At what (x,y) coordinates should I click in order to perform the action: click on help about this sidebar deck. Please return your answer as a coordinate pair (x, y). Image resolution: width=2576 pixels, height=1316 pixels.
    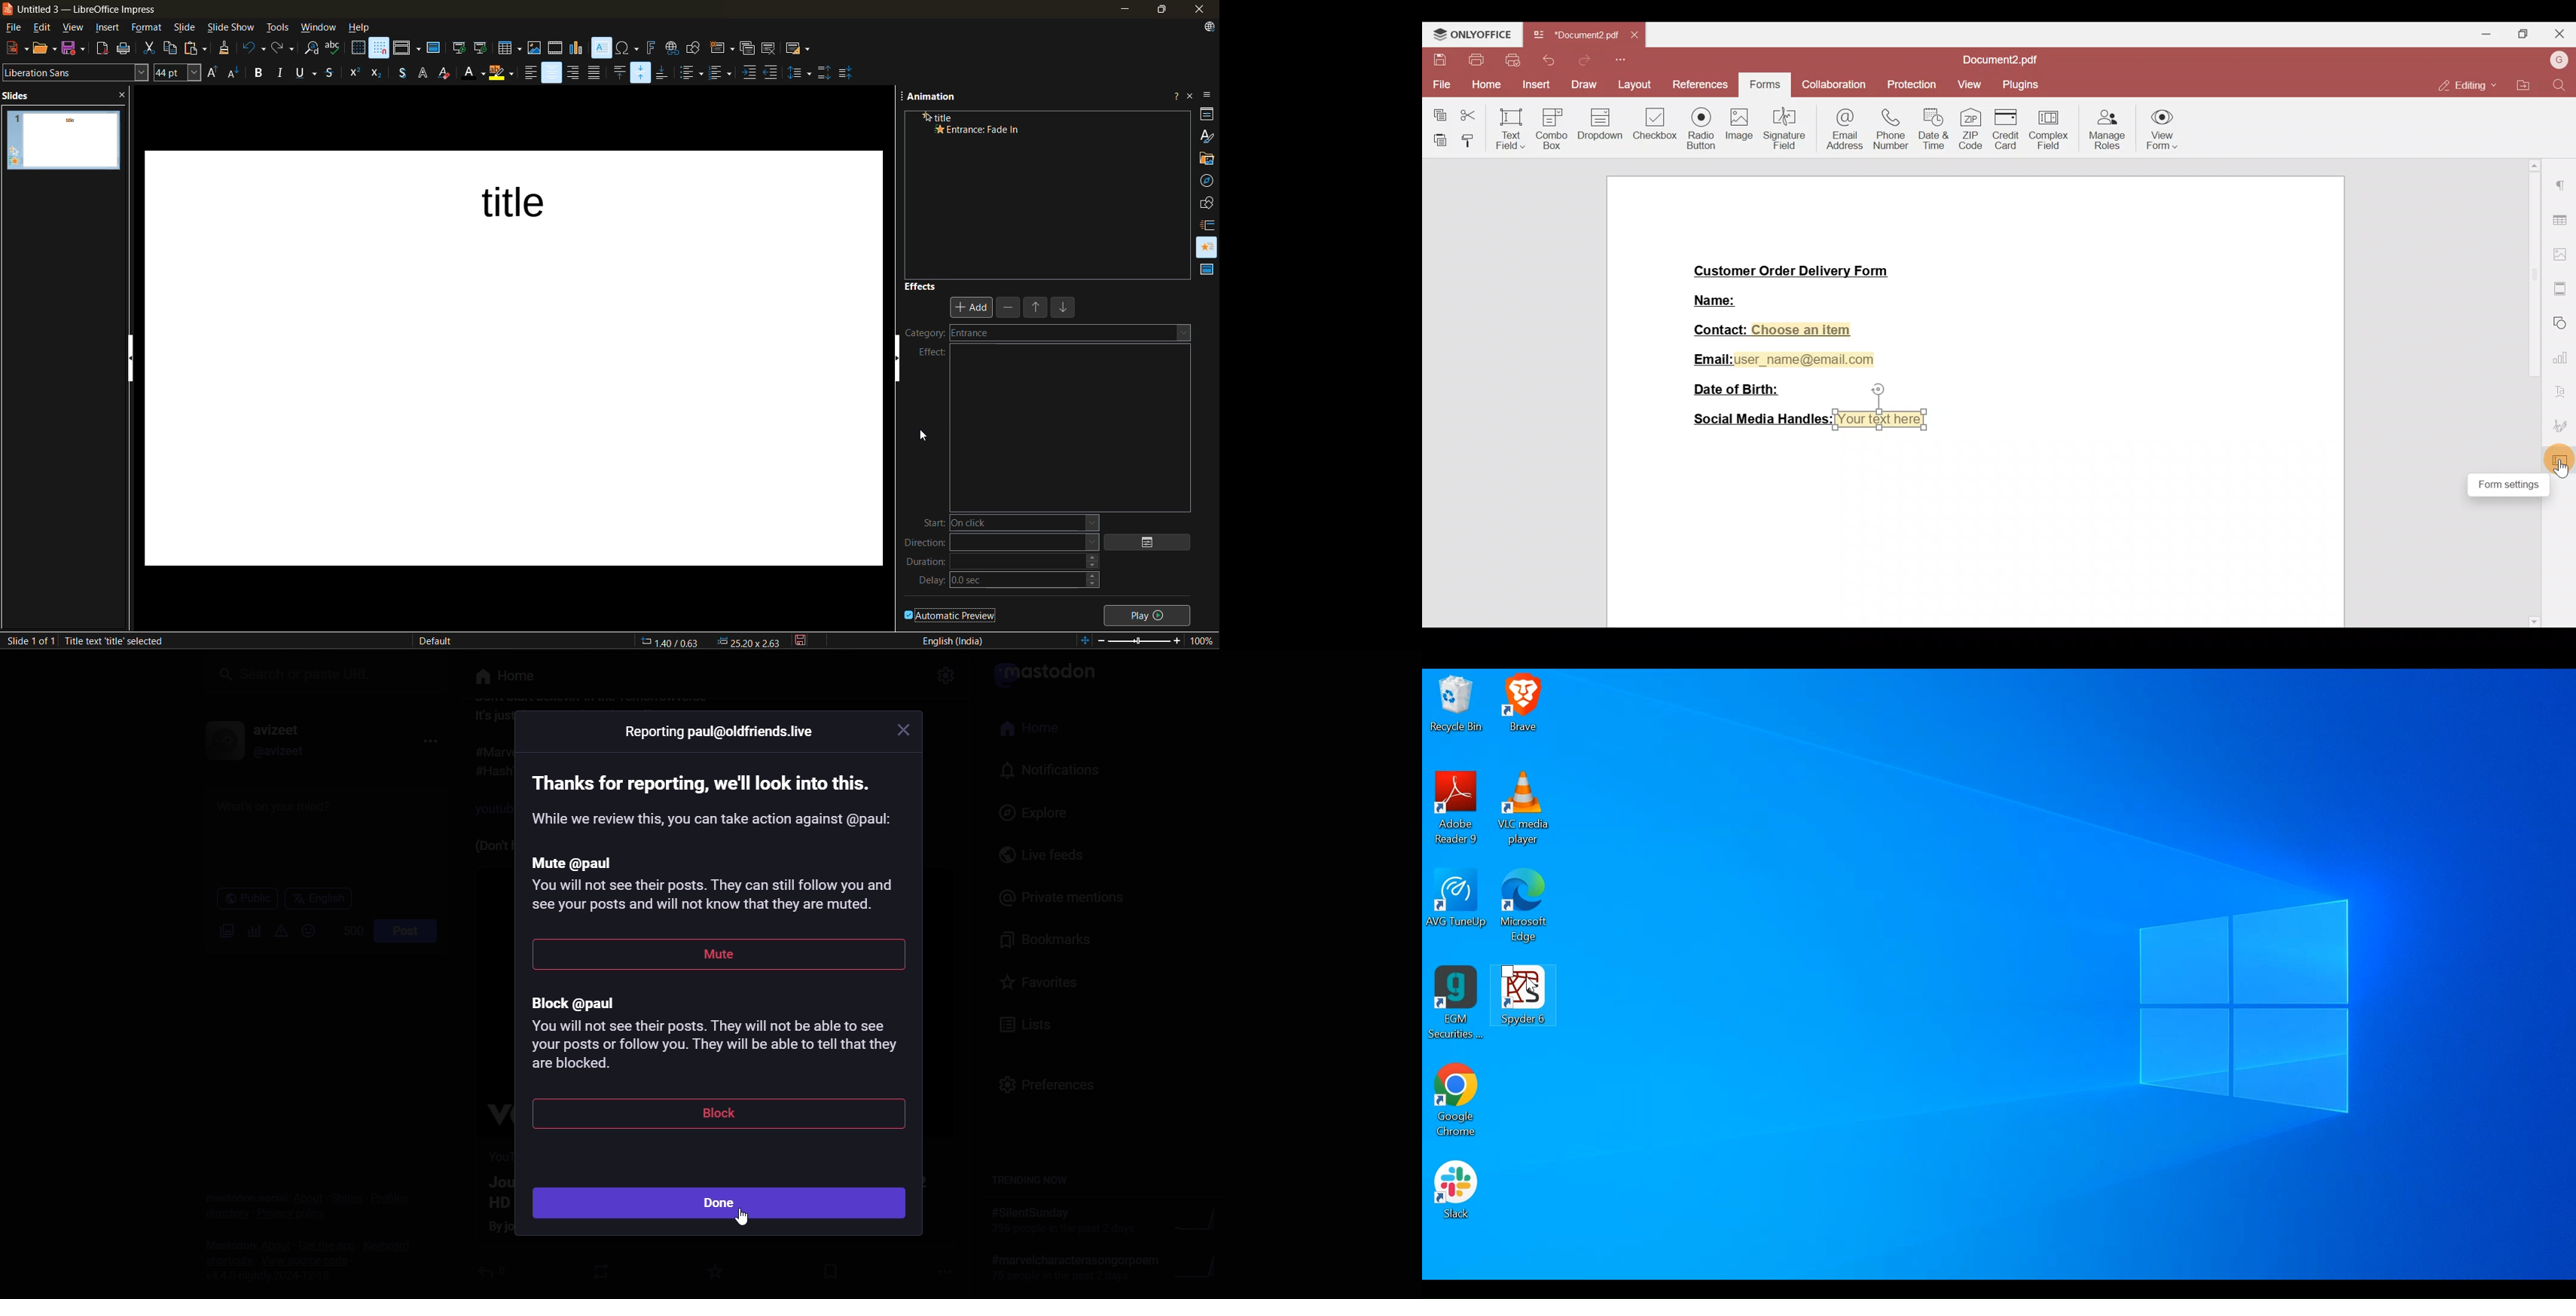
    Looking at the image, I should click on (1176, 93).